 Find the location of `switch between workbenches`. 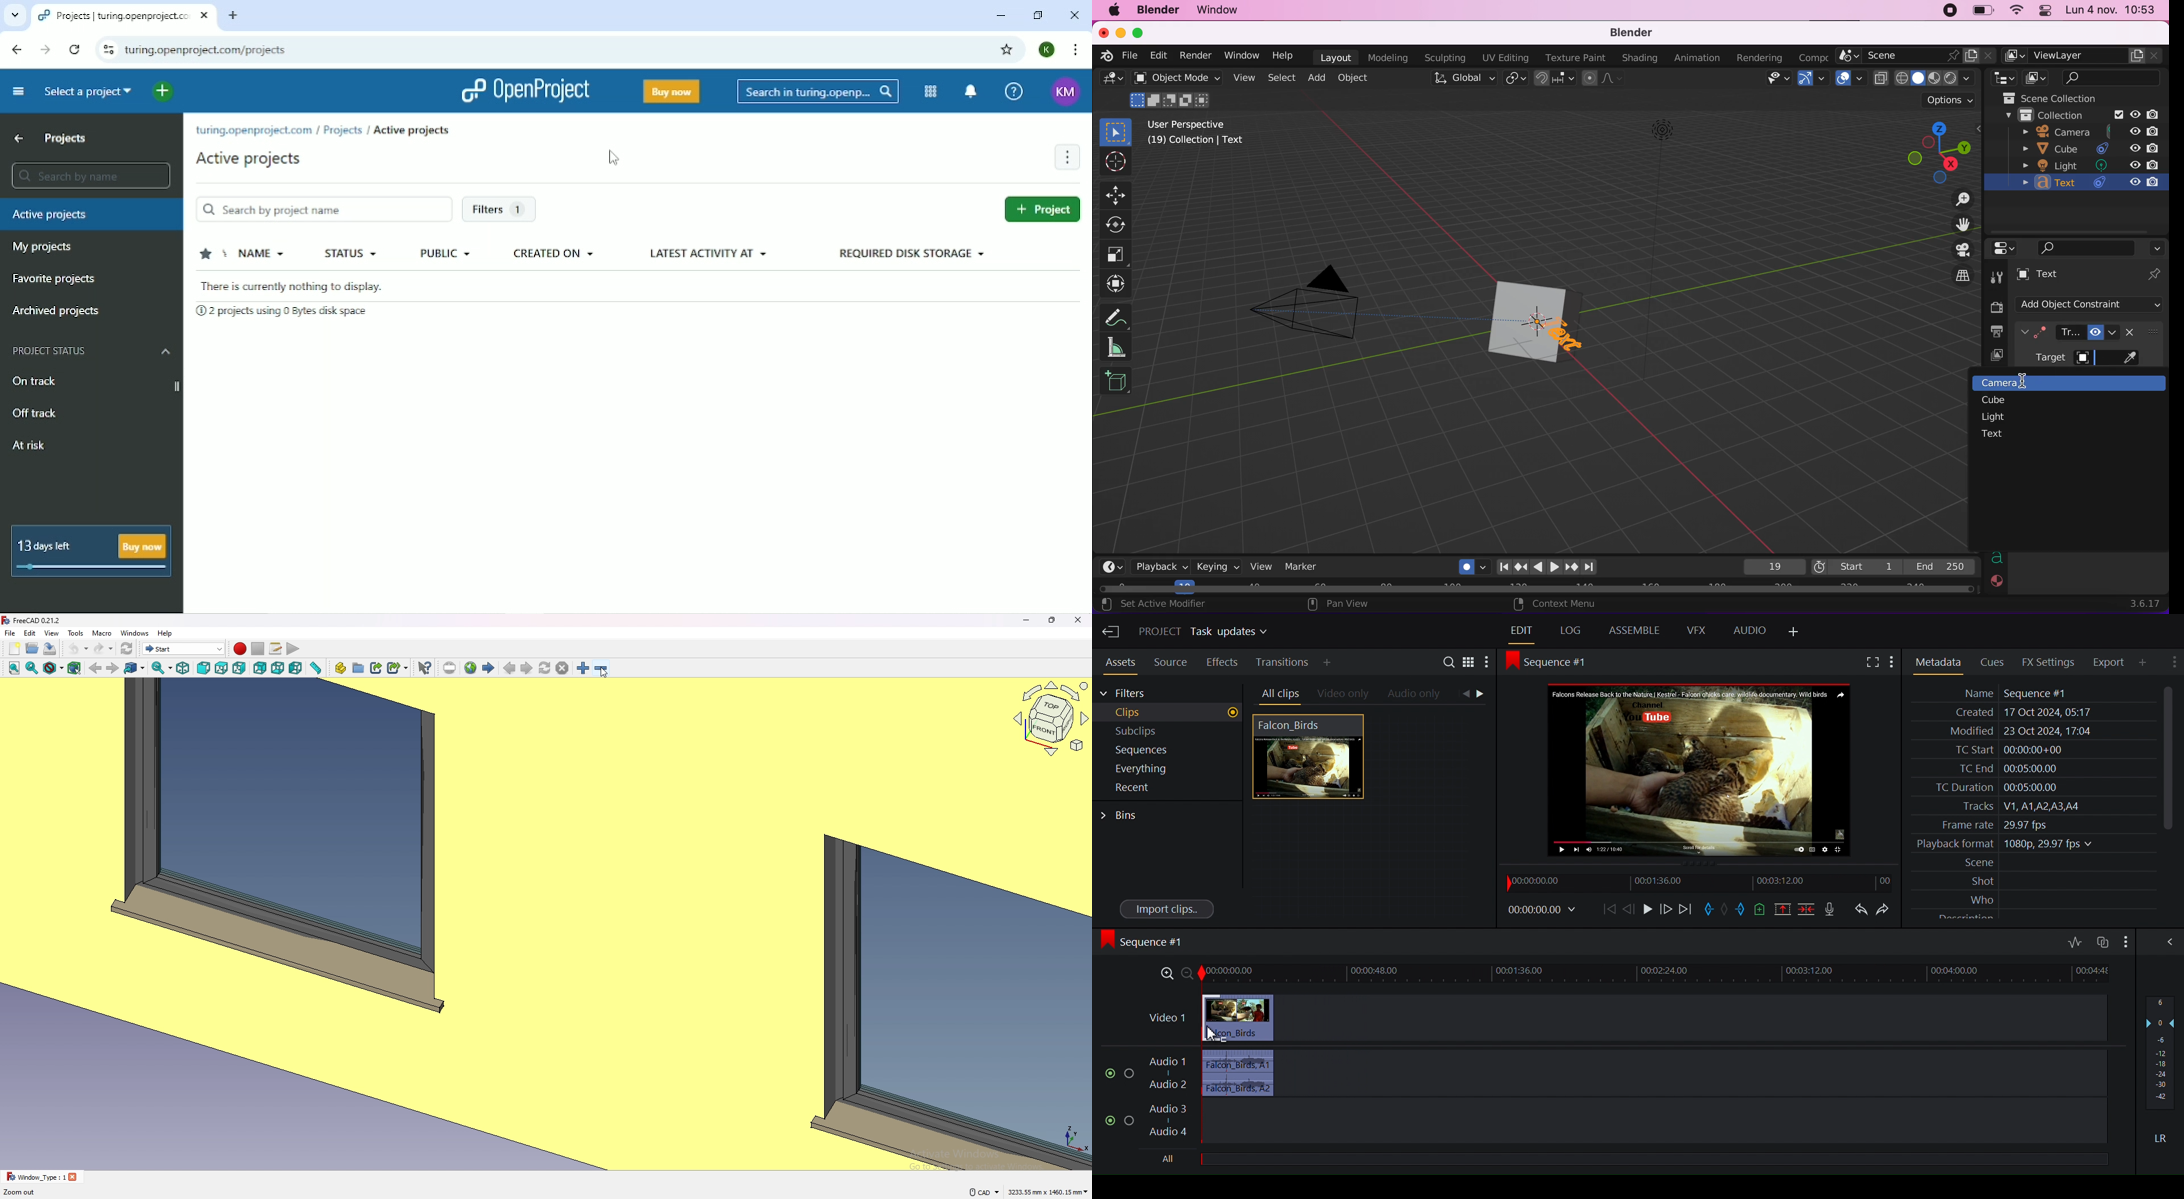

switch between workbenches is located at coordinates (183, 648).